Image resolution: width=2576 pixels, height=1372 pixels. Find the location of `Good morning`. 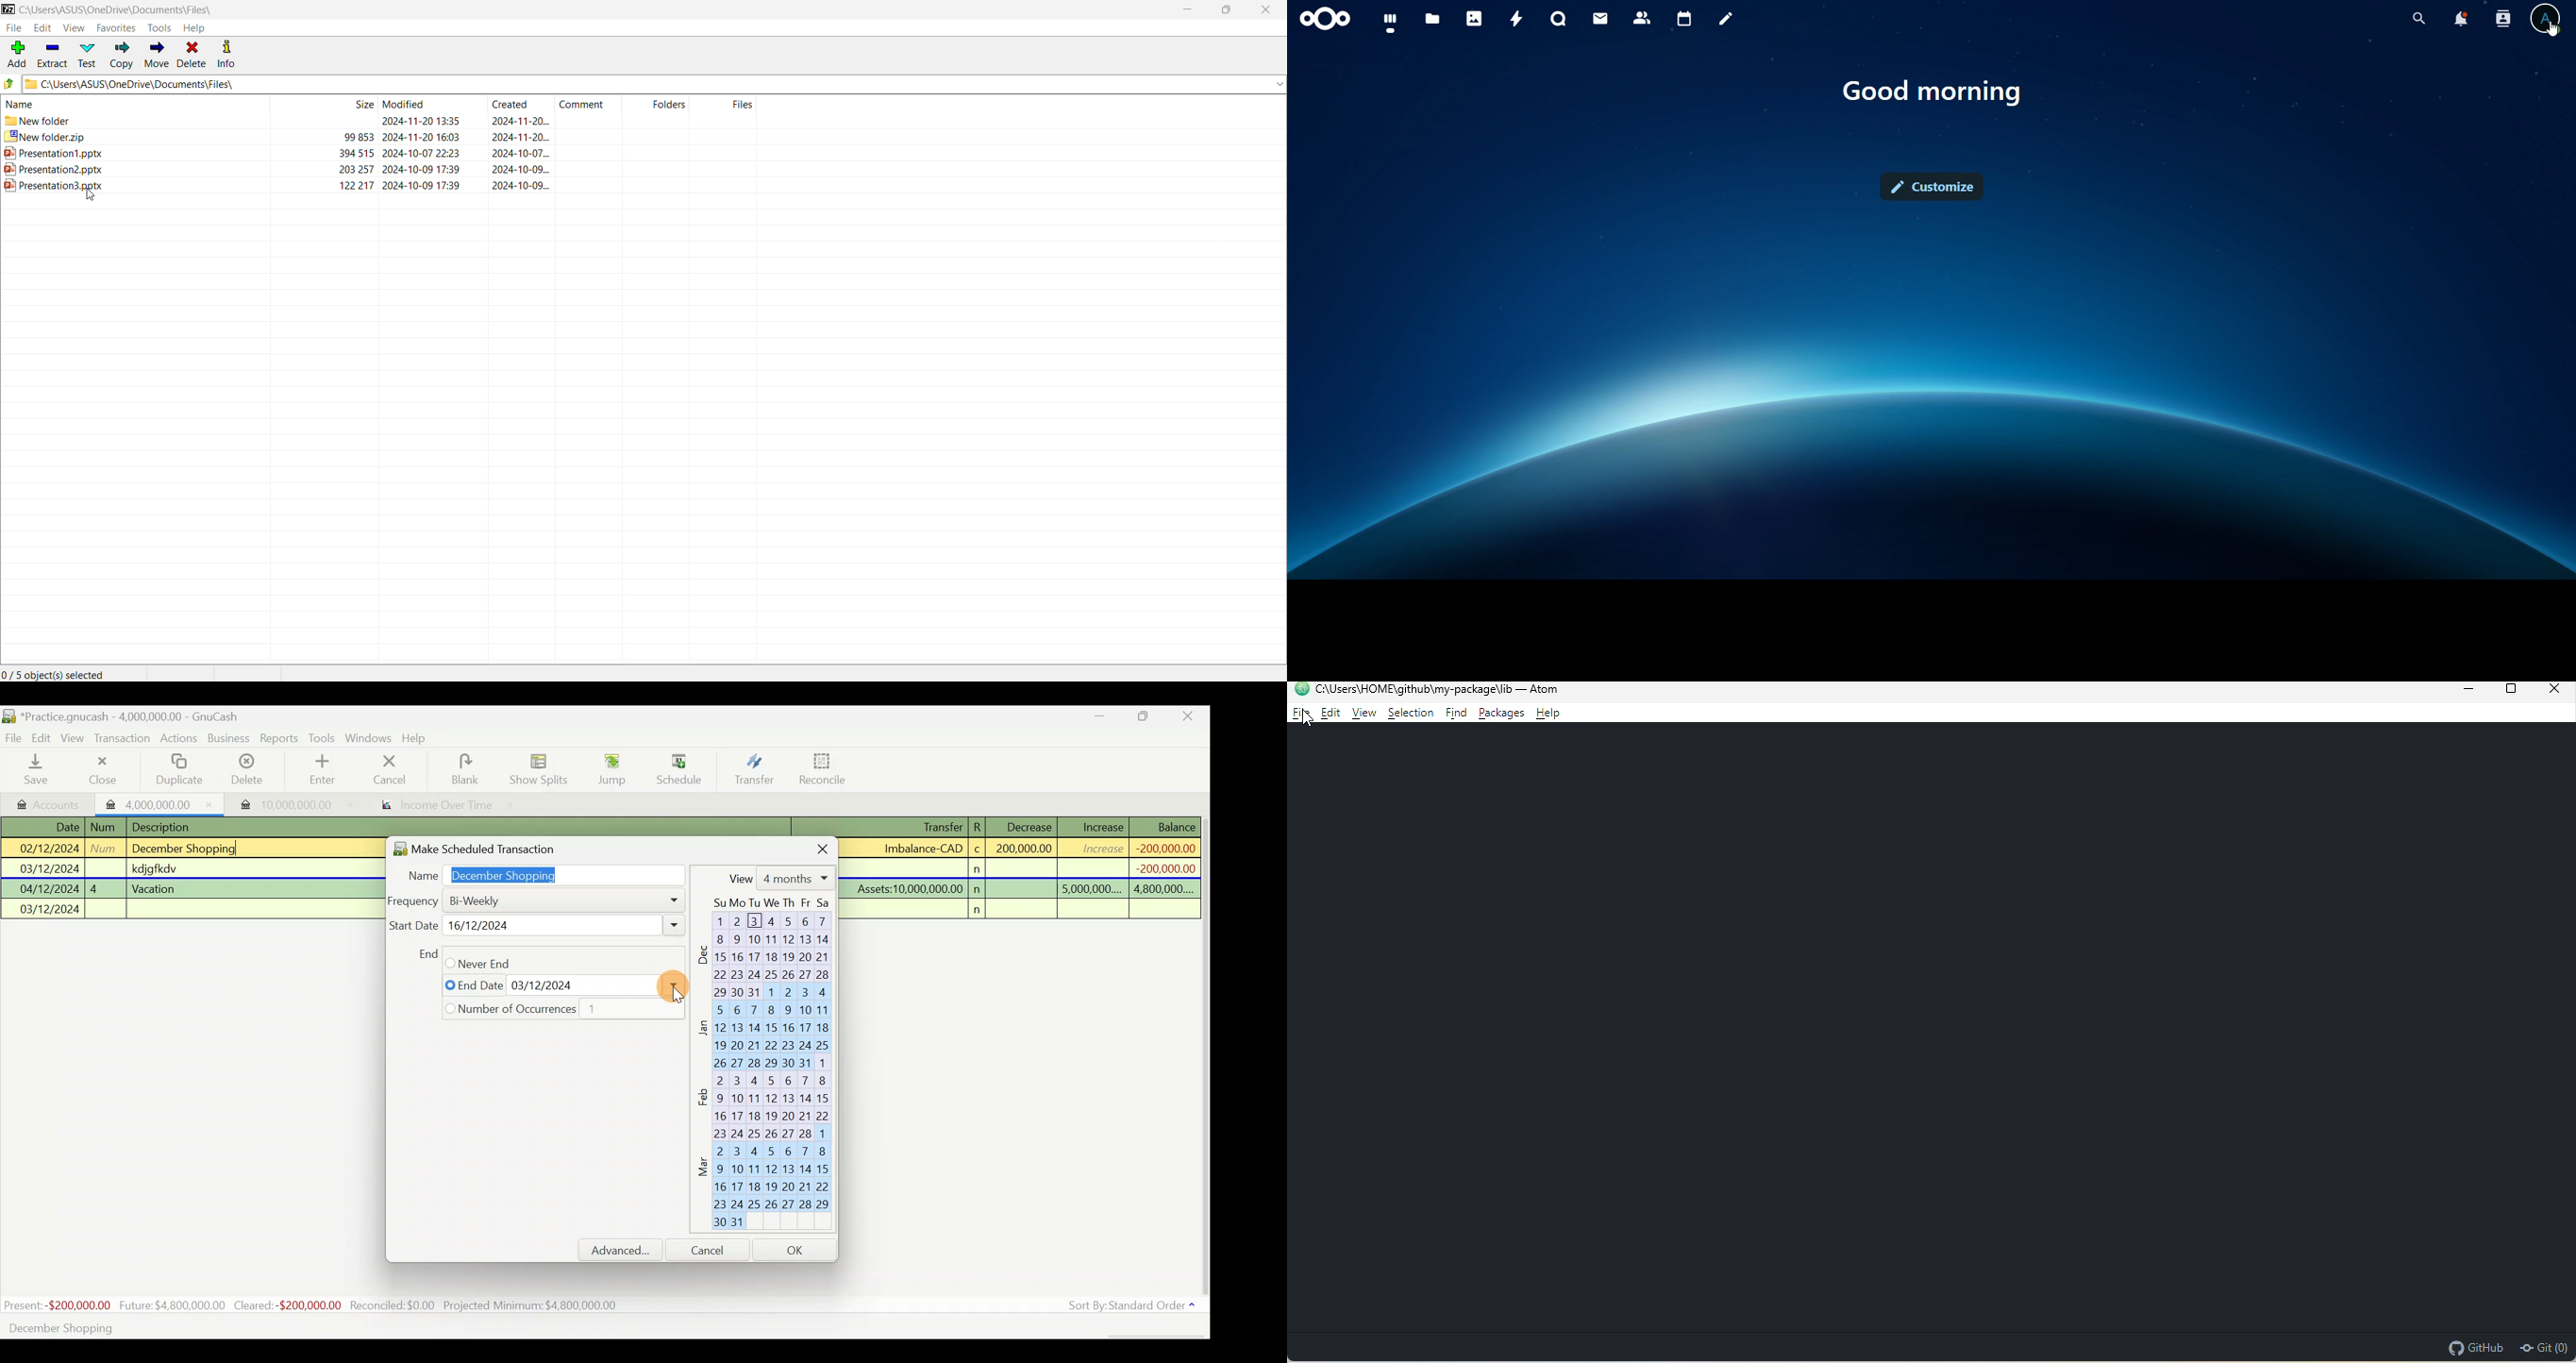

Good morning is located at coordinates (1937, 91).